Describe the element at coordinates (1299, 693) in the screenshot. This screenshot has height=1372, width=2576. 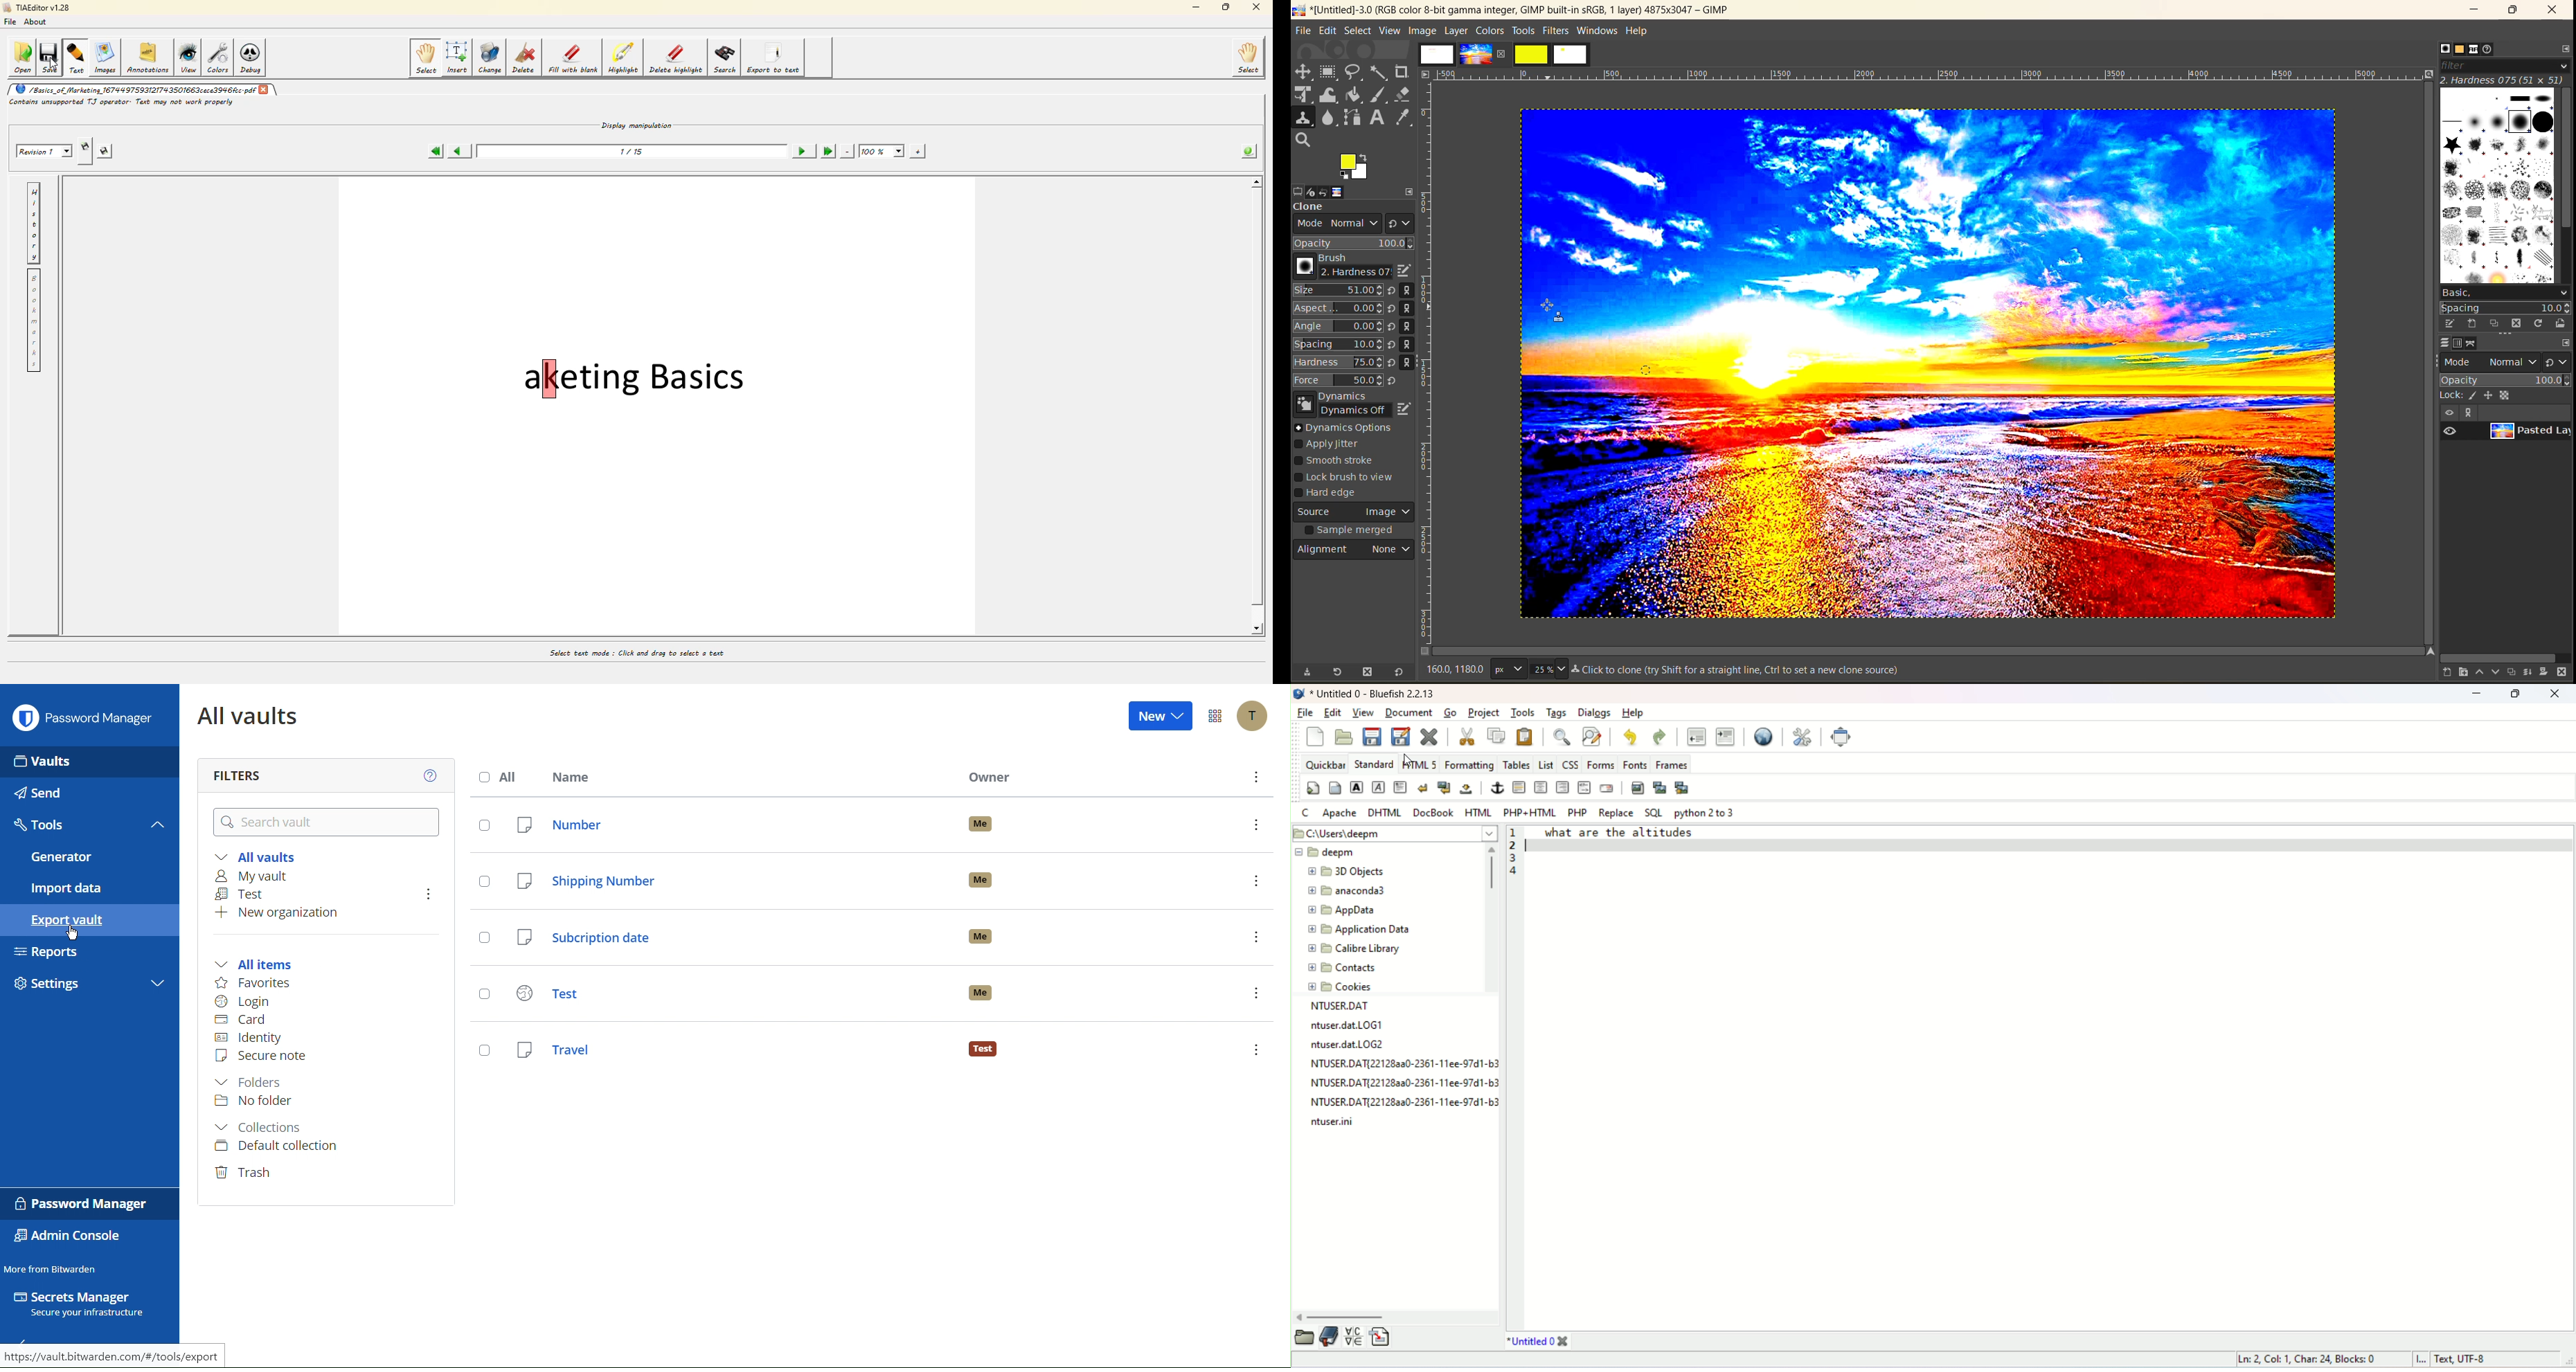
I see `logo` at that location.